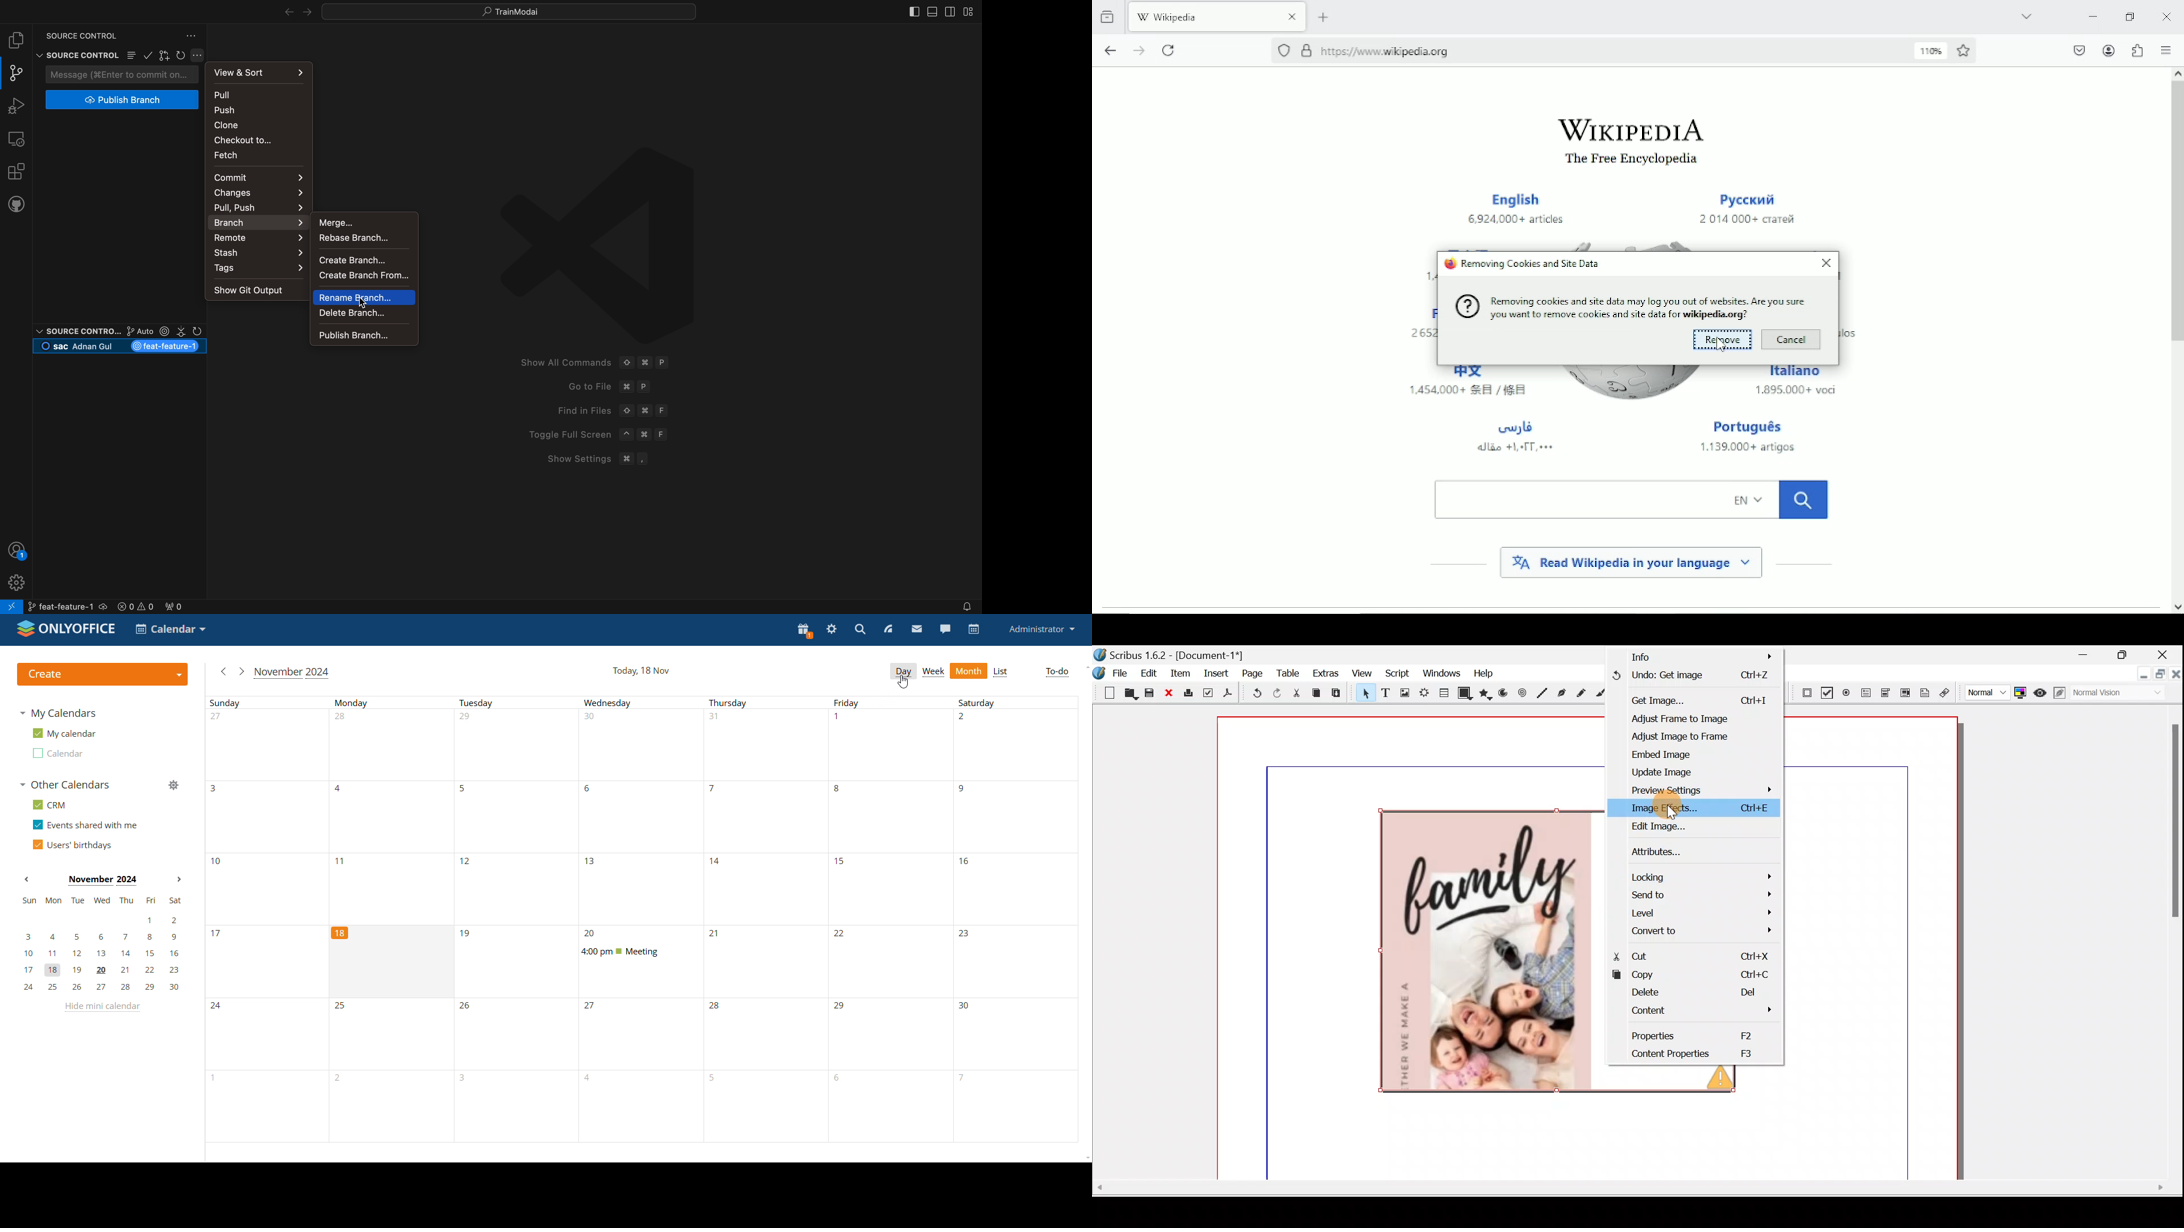 The image size is (2184, 1232). What do you see at coordinates (2143, 675) in the screenshot?
I see `Minimise` at bounding box center [2143, 675].